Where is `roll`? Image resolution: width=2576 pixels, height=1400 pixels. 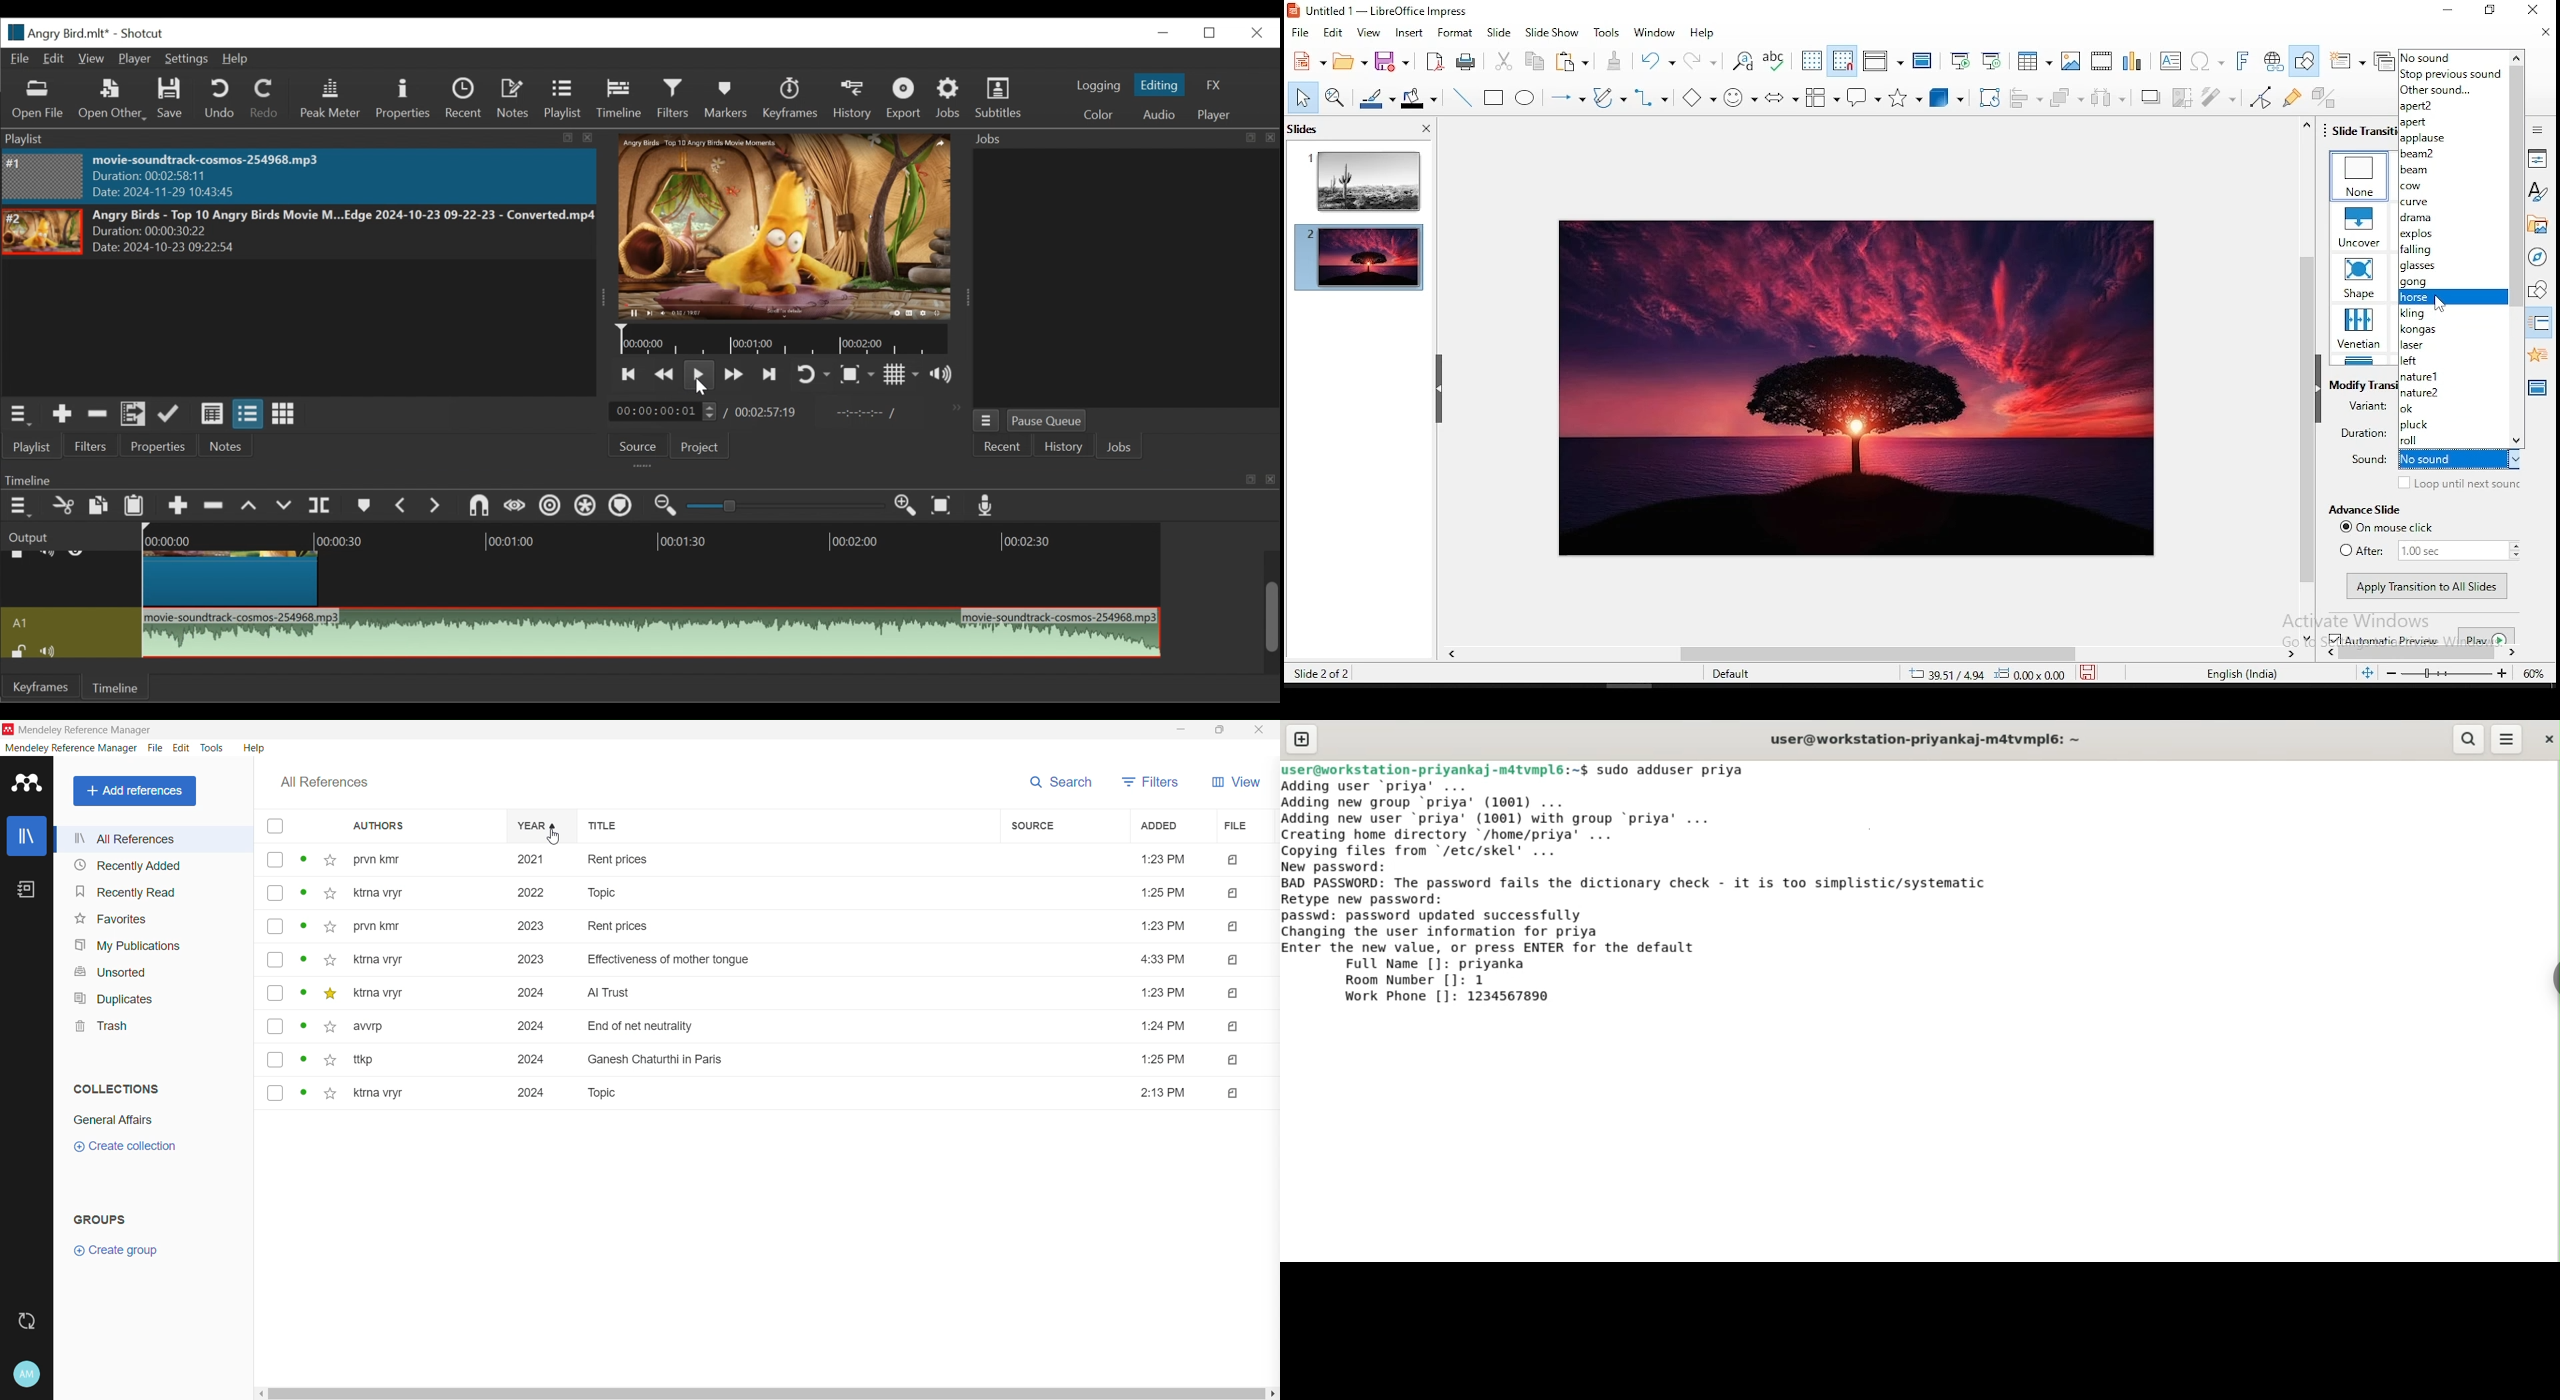 roll is located at coordinates (2453, 440).